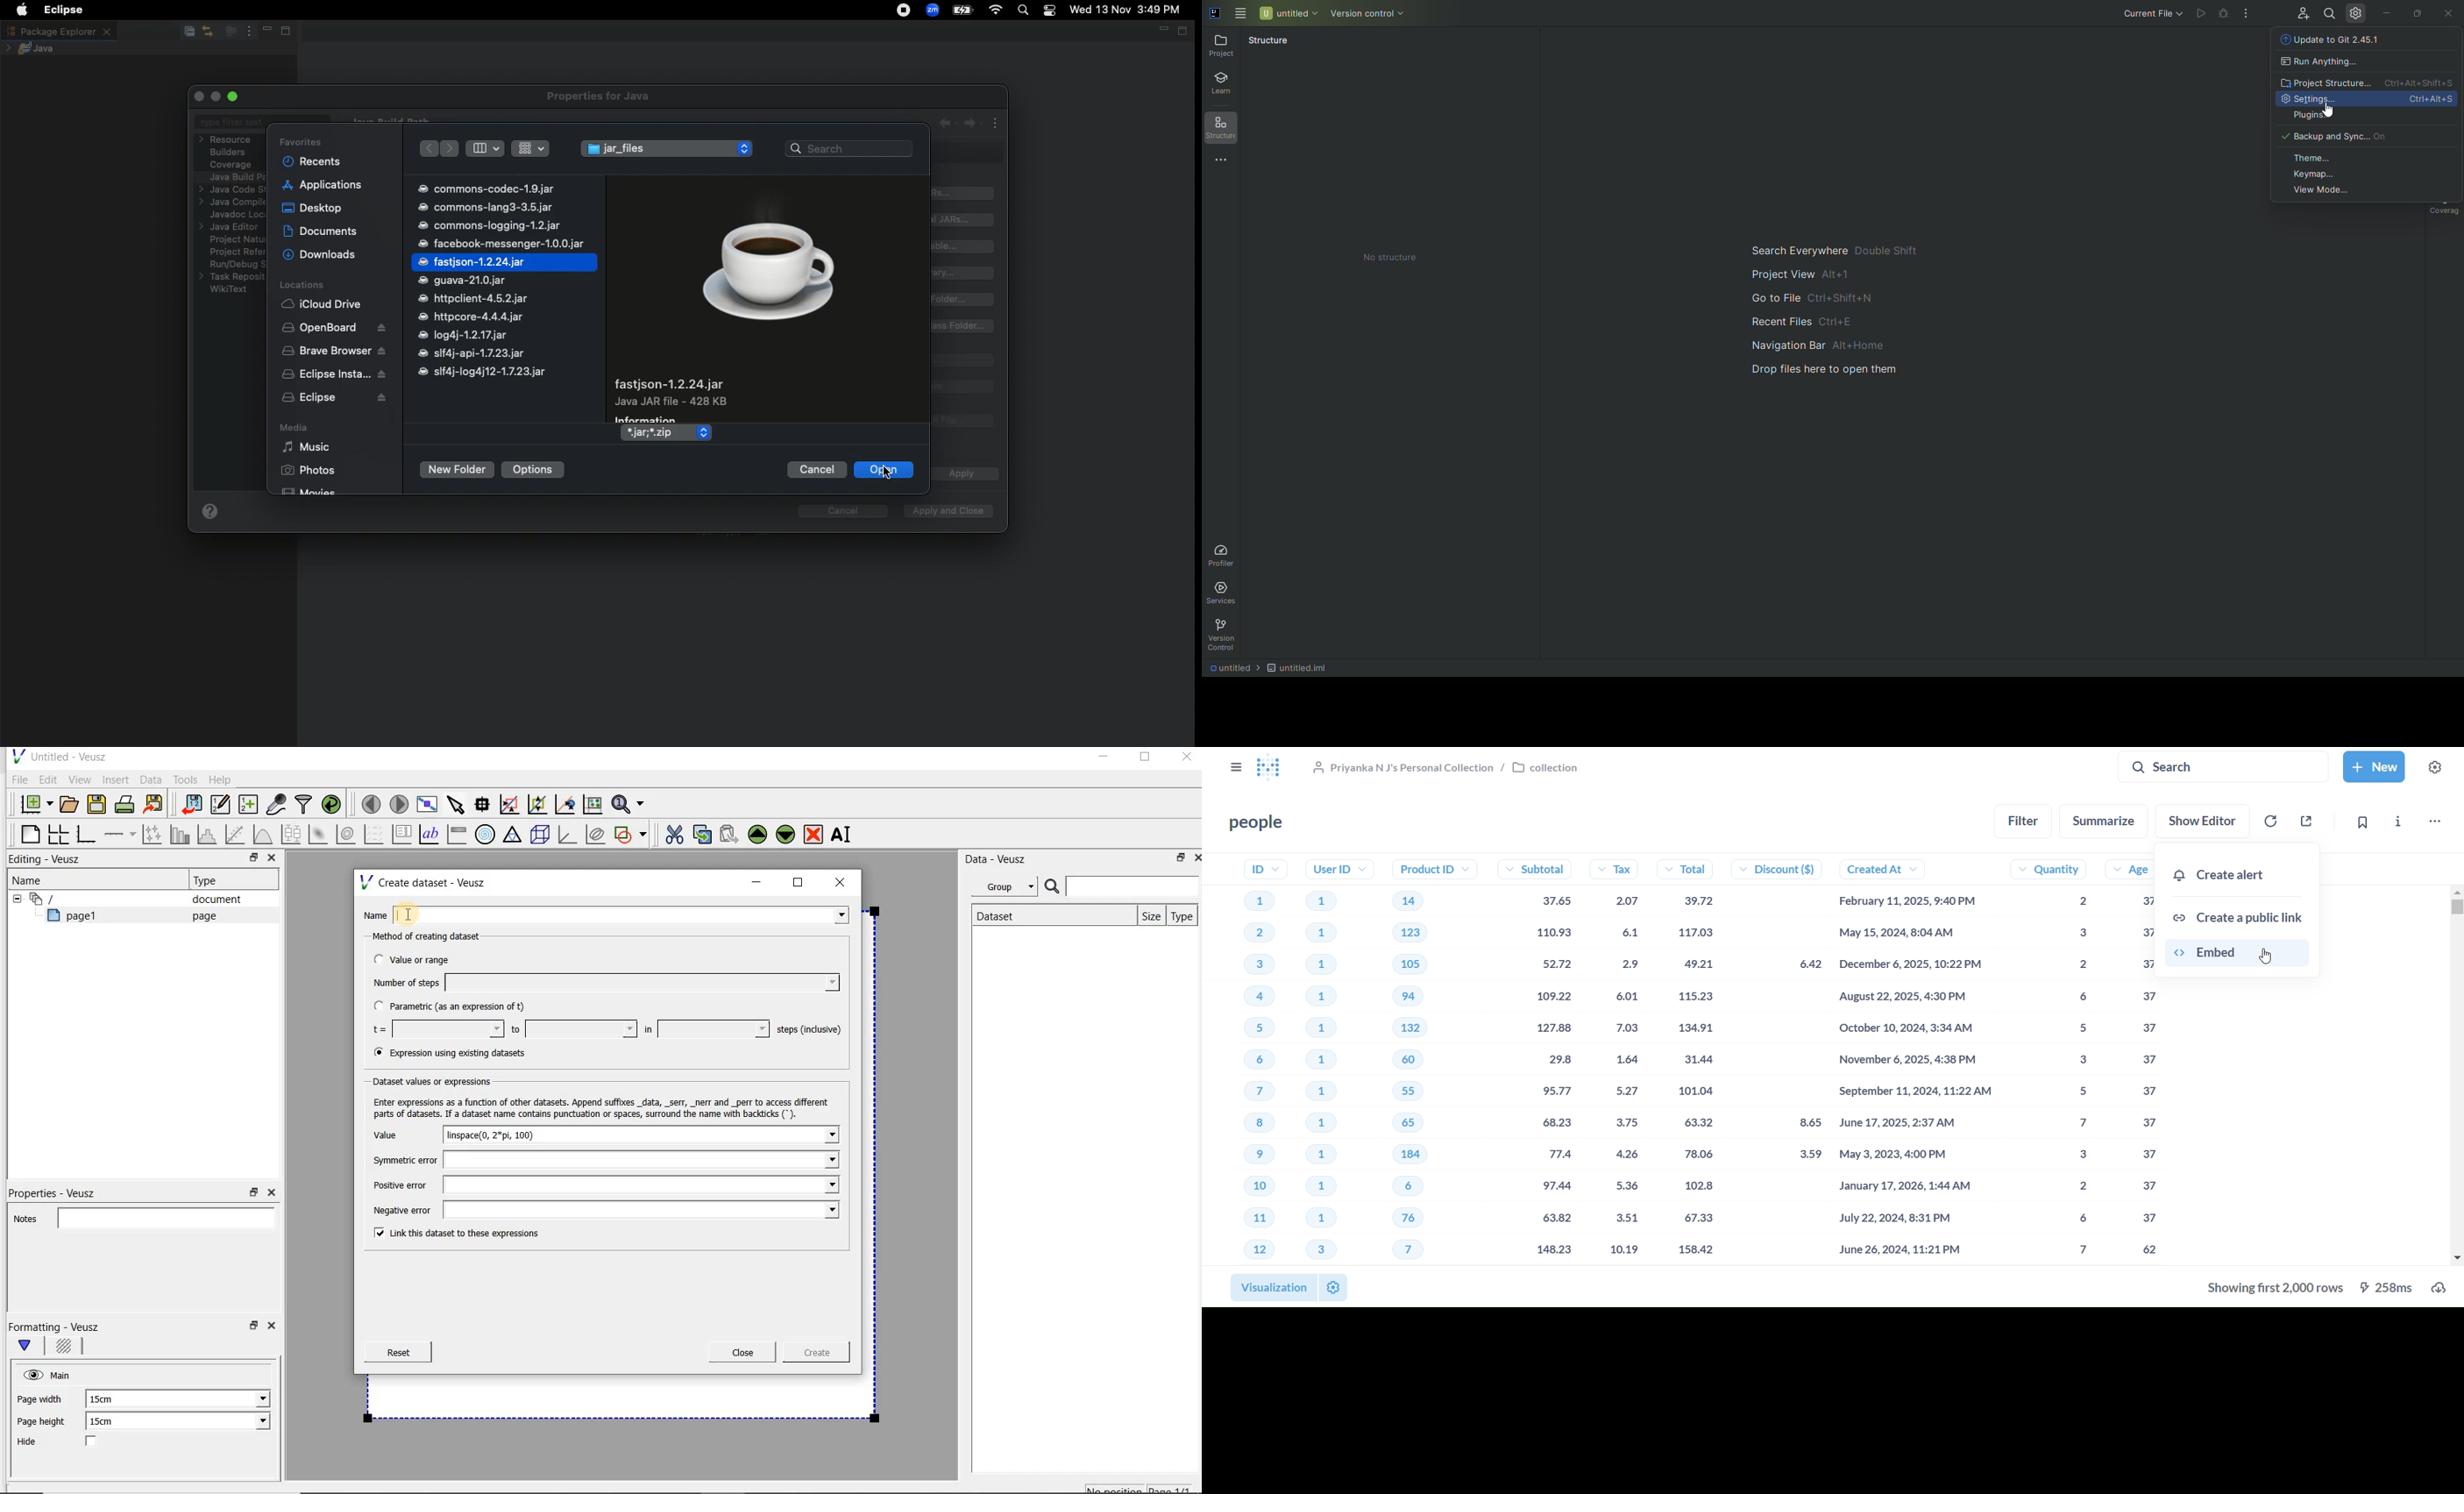 Image resolution: width=2464 pixels, height=1512 pixels. What do you see at coordinates (1834, 310) in the screenshot?
I see `Main navigation` at bounding box center [1834, 310].